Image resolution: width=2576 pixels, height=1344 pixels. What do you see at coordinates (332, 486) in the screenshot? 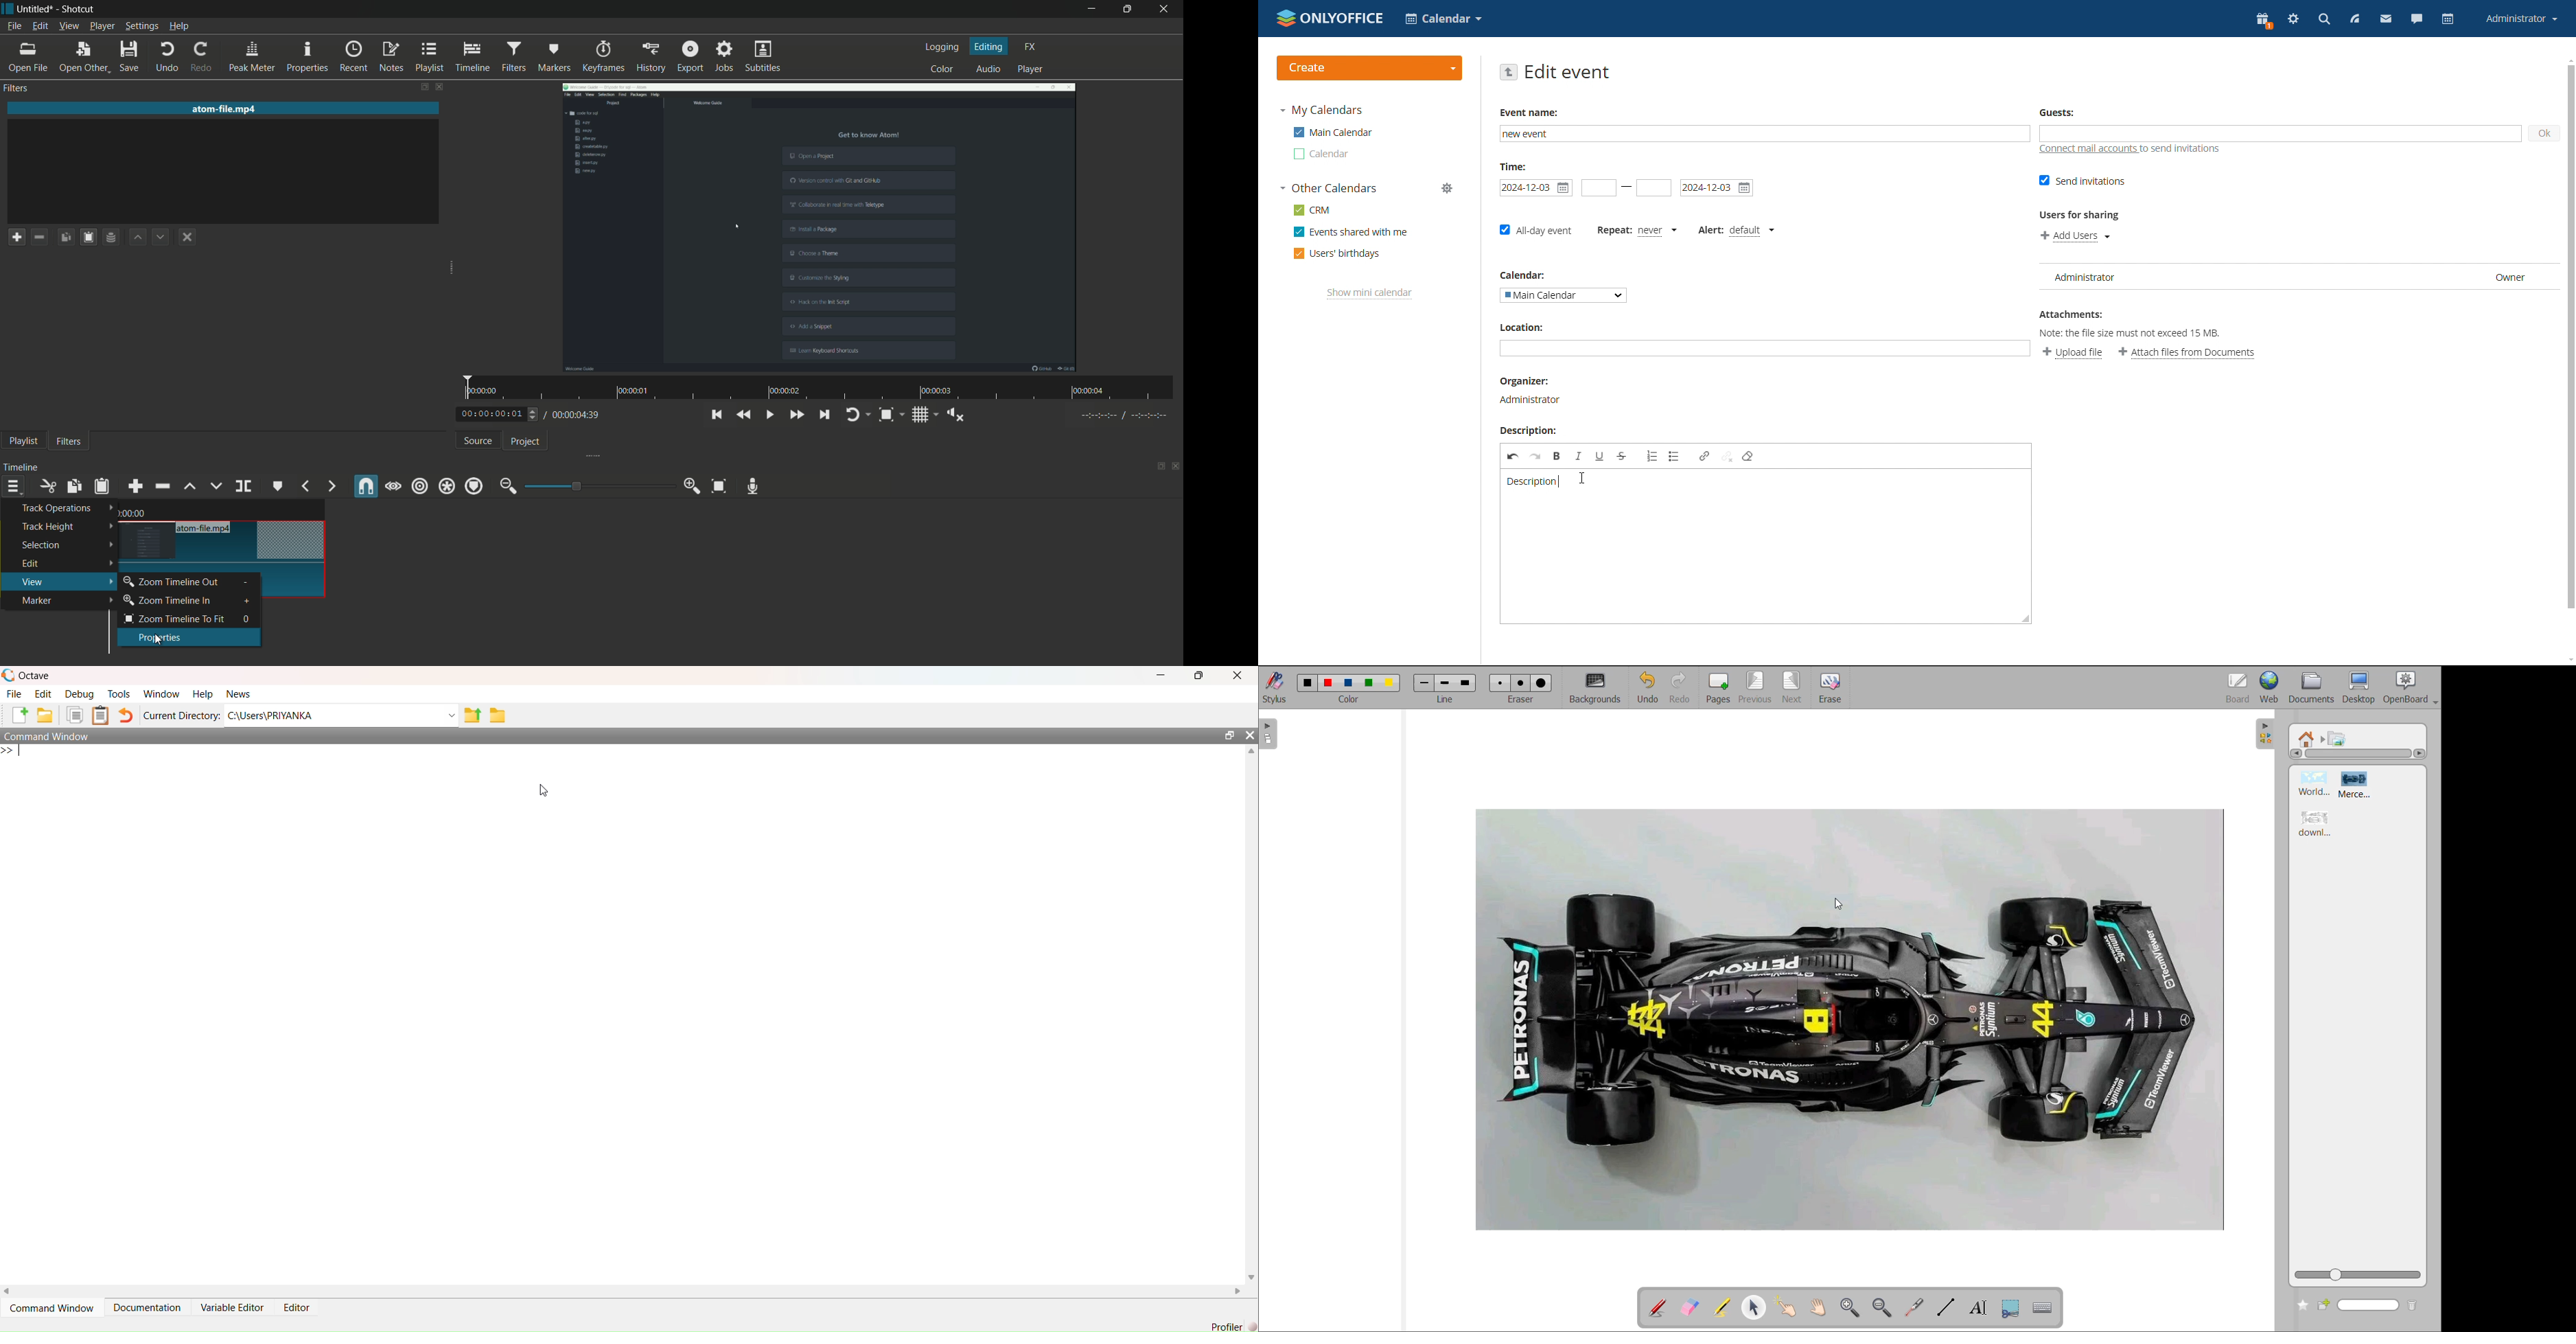
I see `next marker` at bounding box center [332, 486].